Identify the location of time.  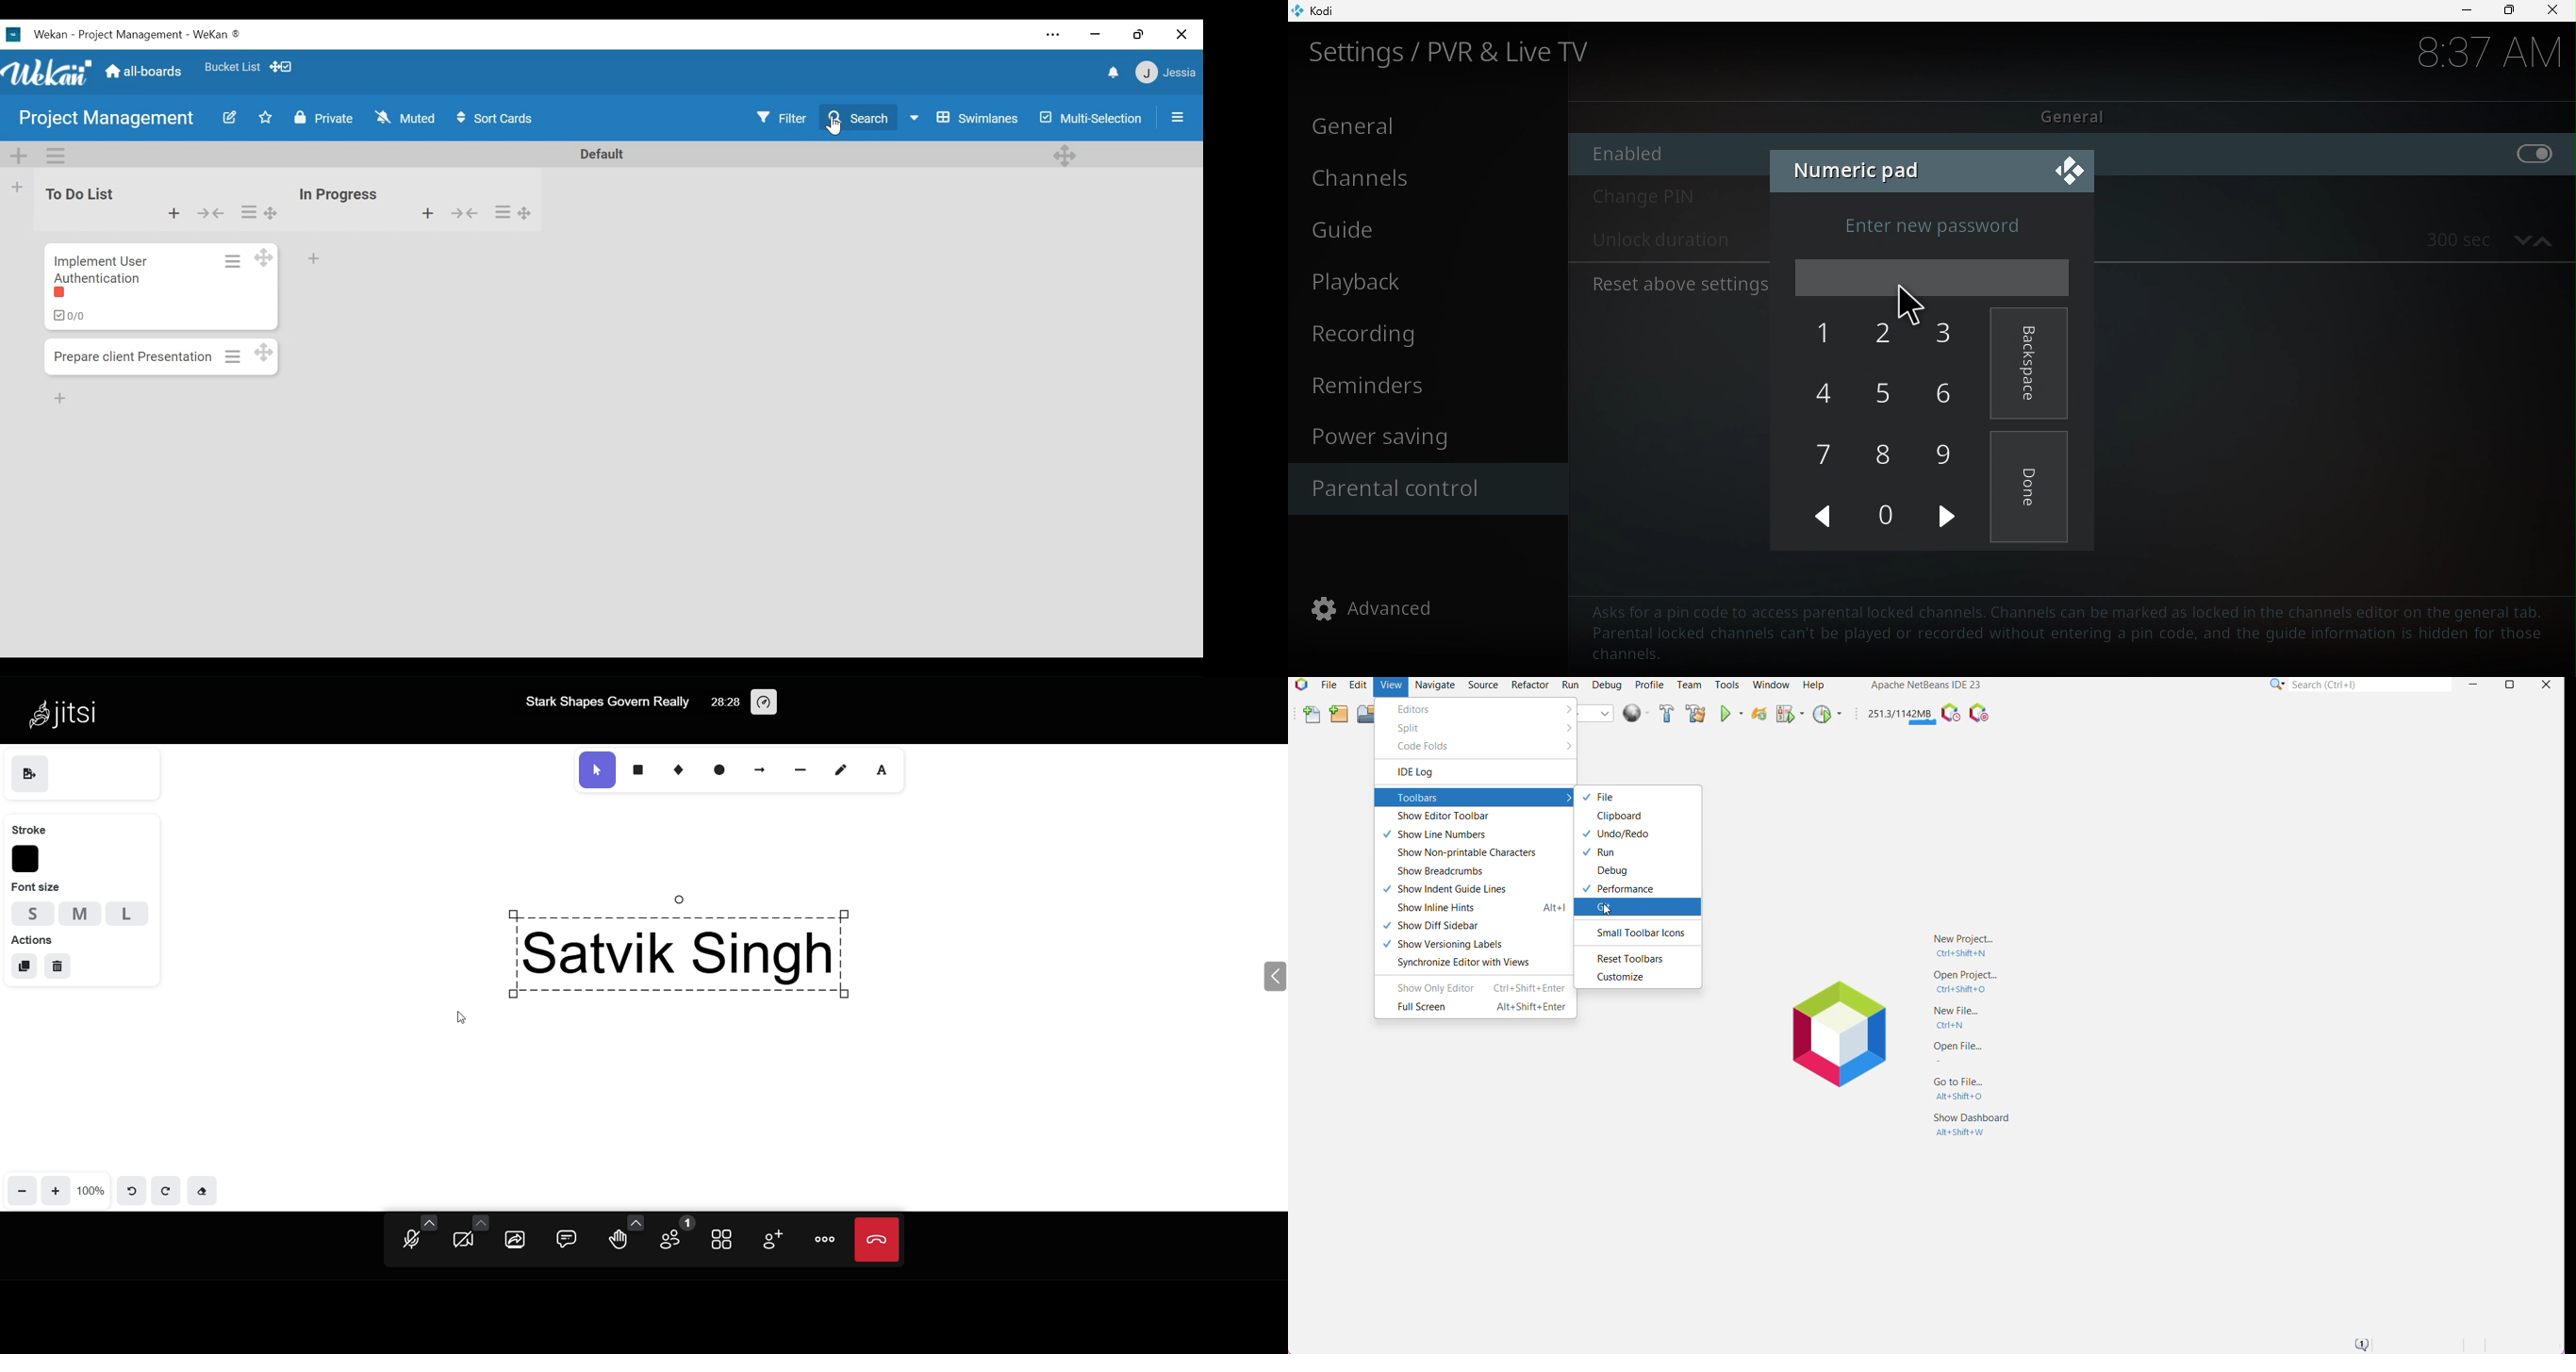
(2473, 57).